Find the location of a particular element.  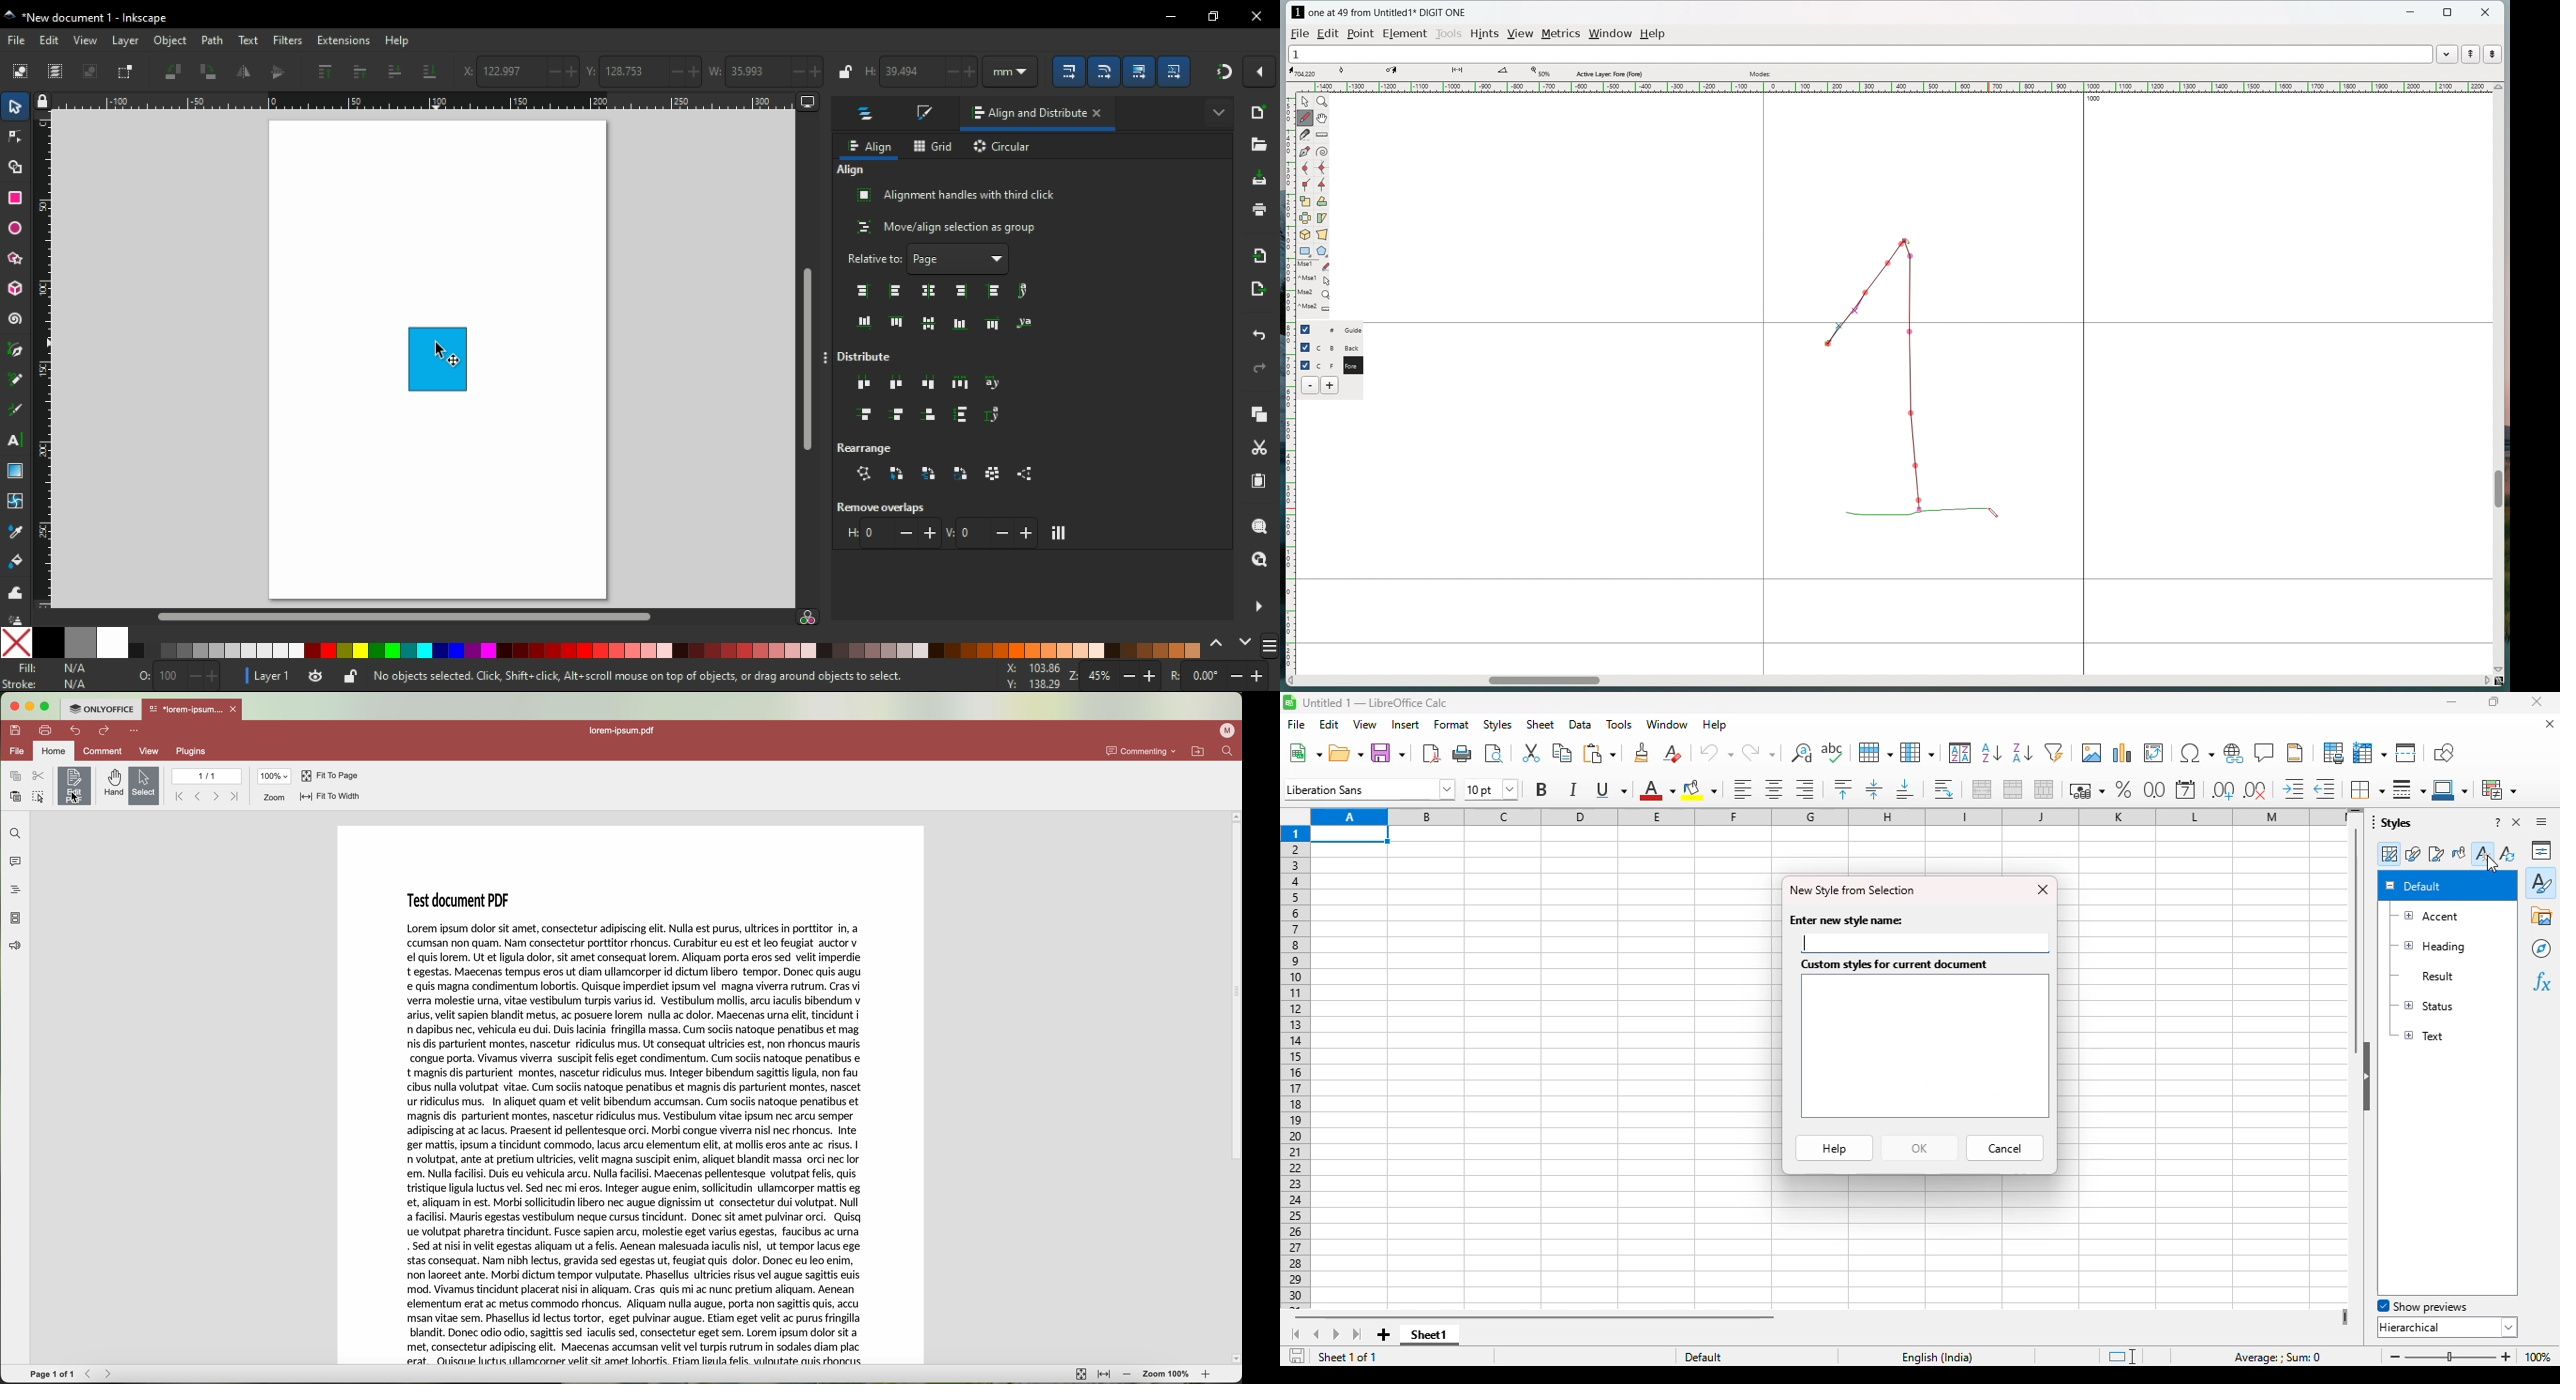

ellipse/arc tool is located at coordinates (16, 229).